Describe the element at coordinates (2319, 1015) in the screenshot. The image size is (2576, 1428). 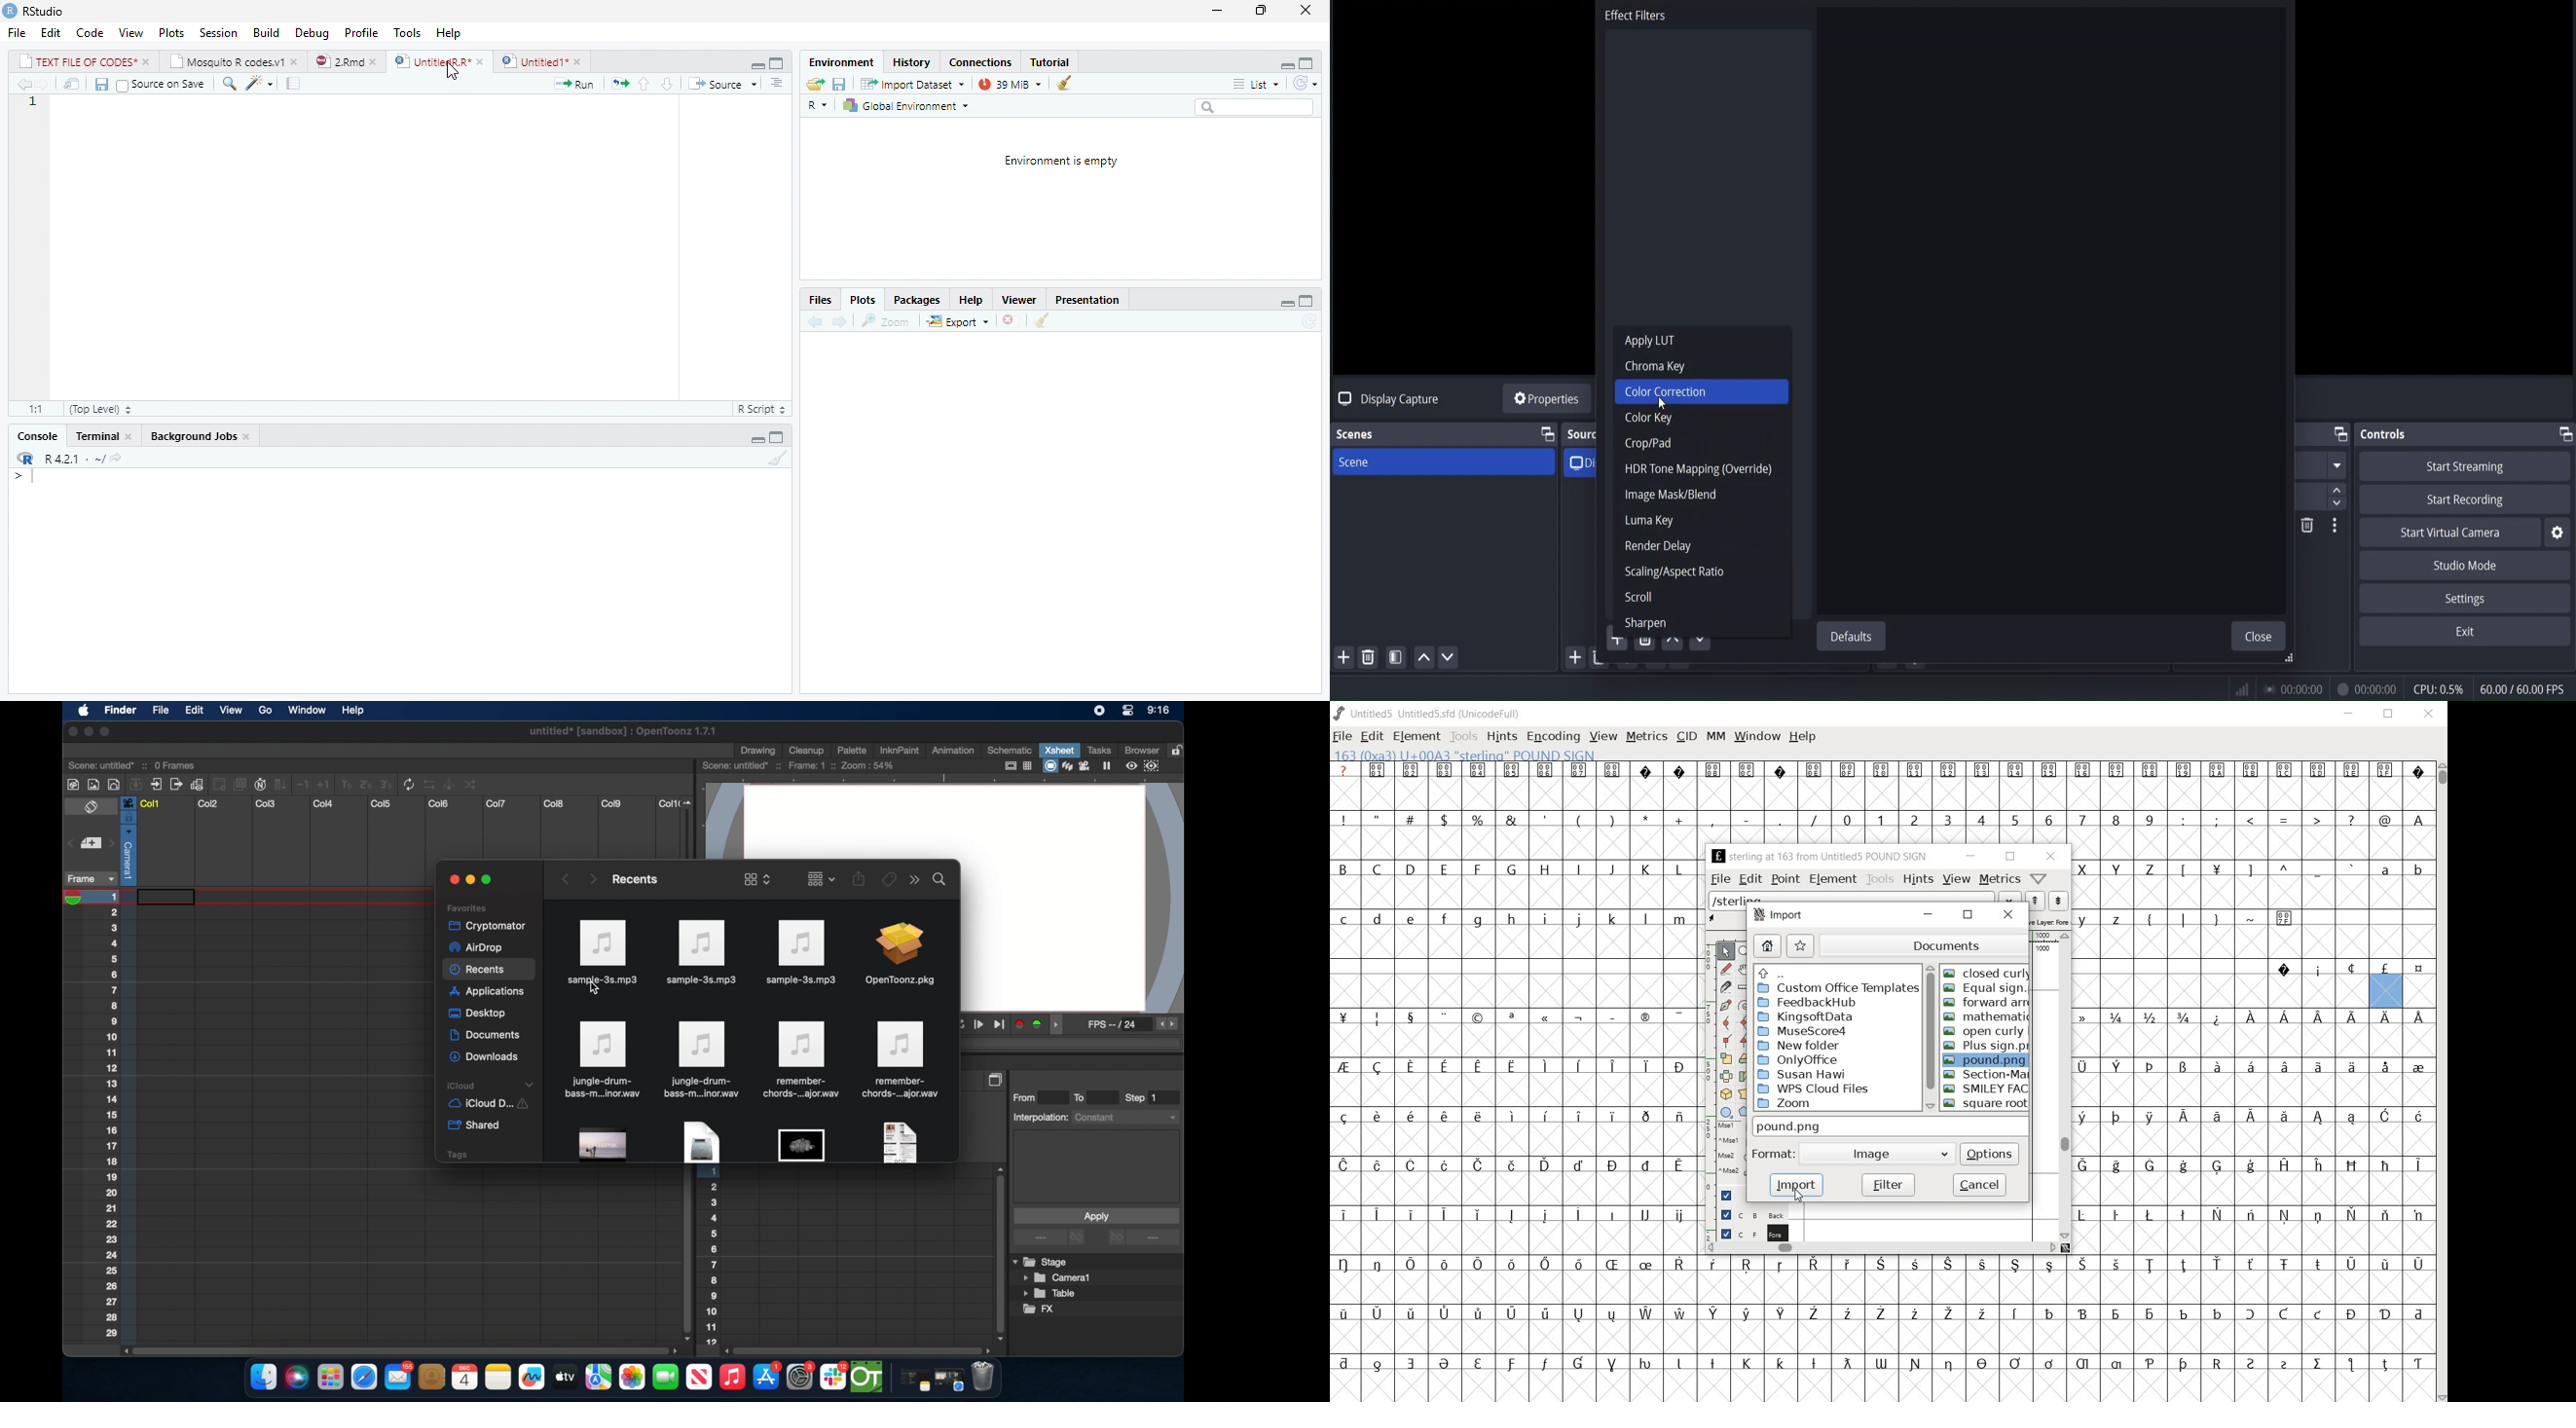
I see `` at that location.